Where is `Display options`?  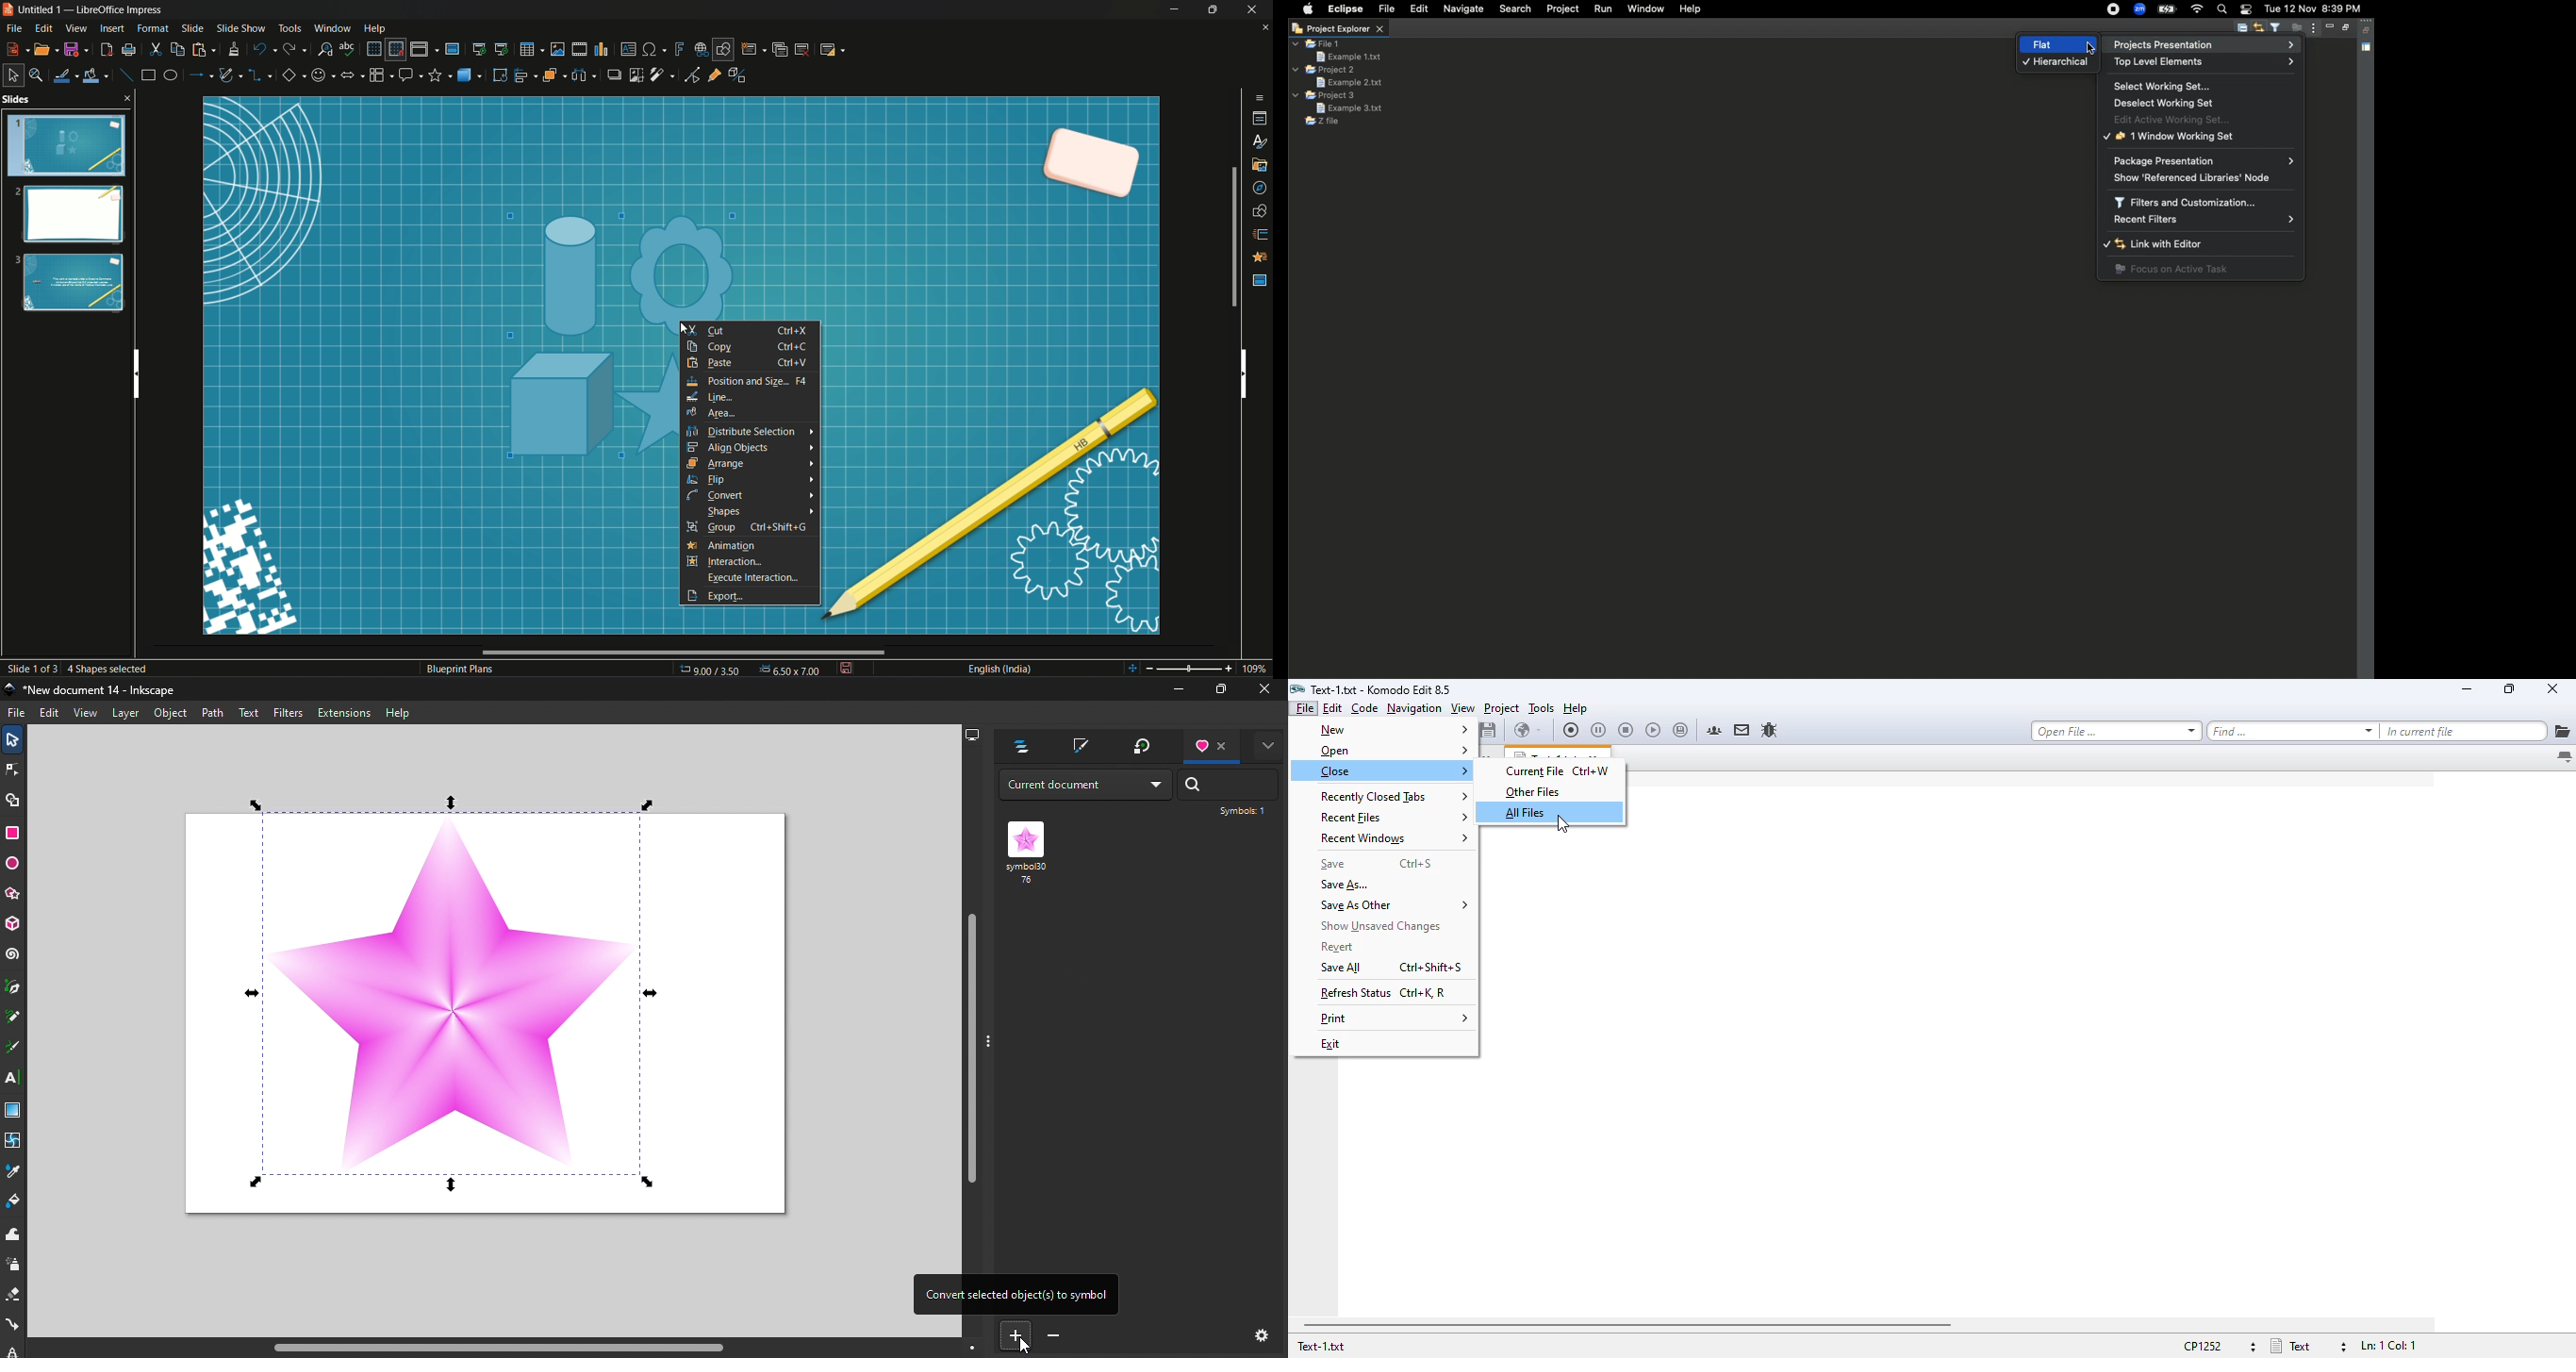 Display options is located at coordinates (976, 735).